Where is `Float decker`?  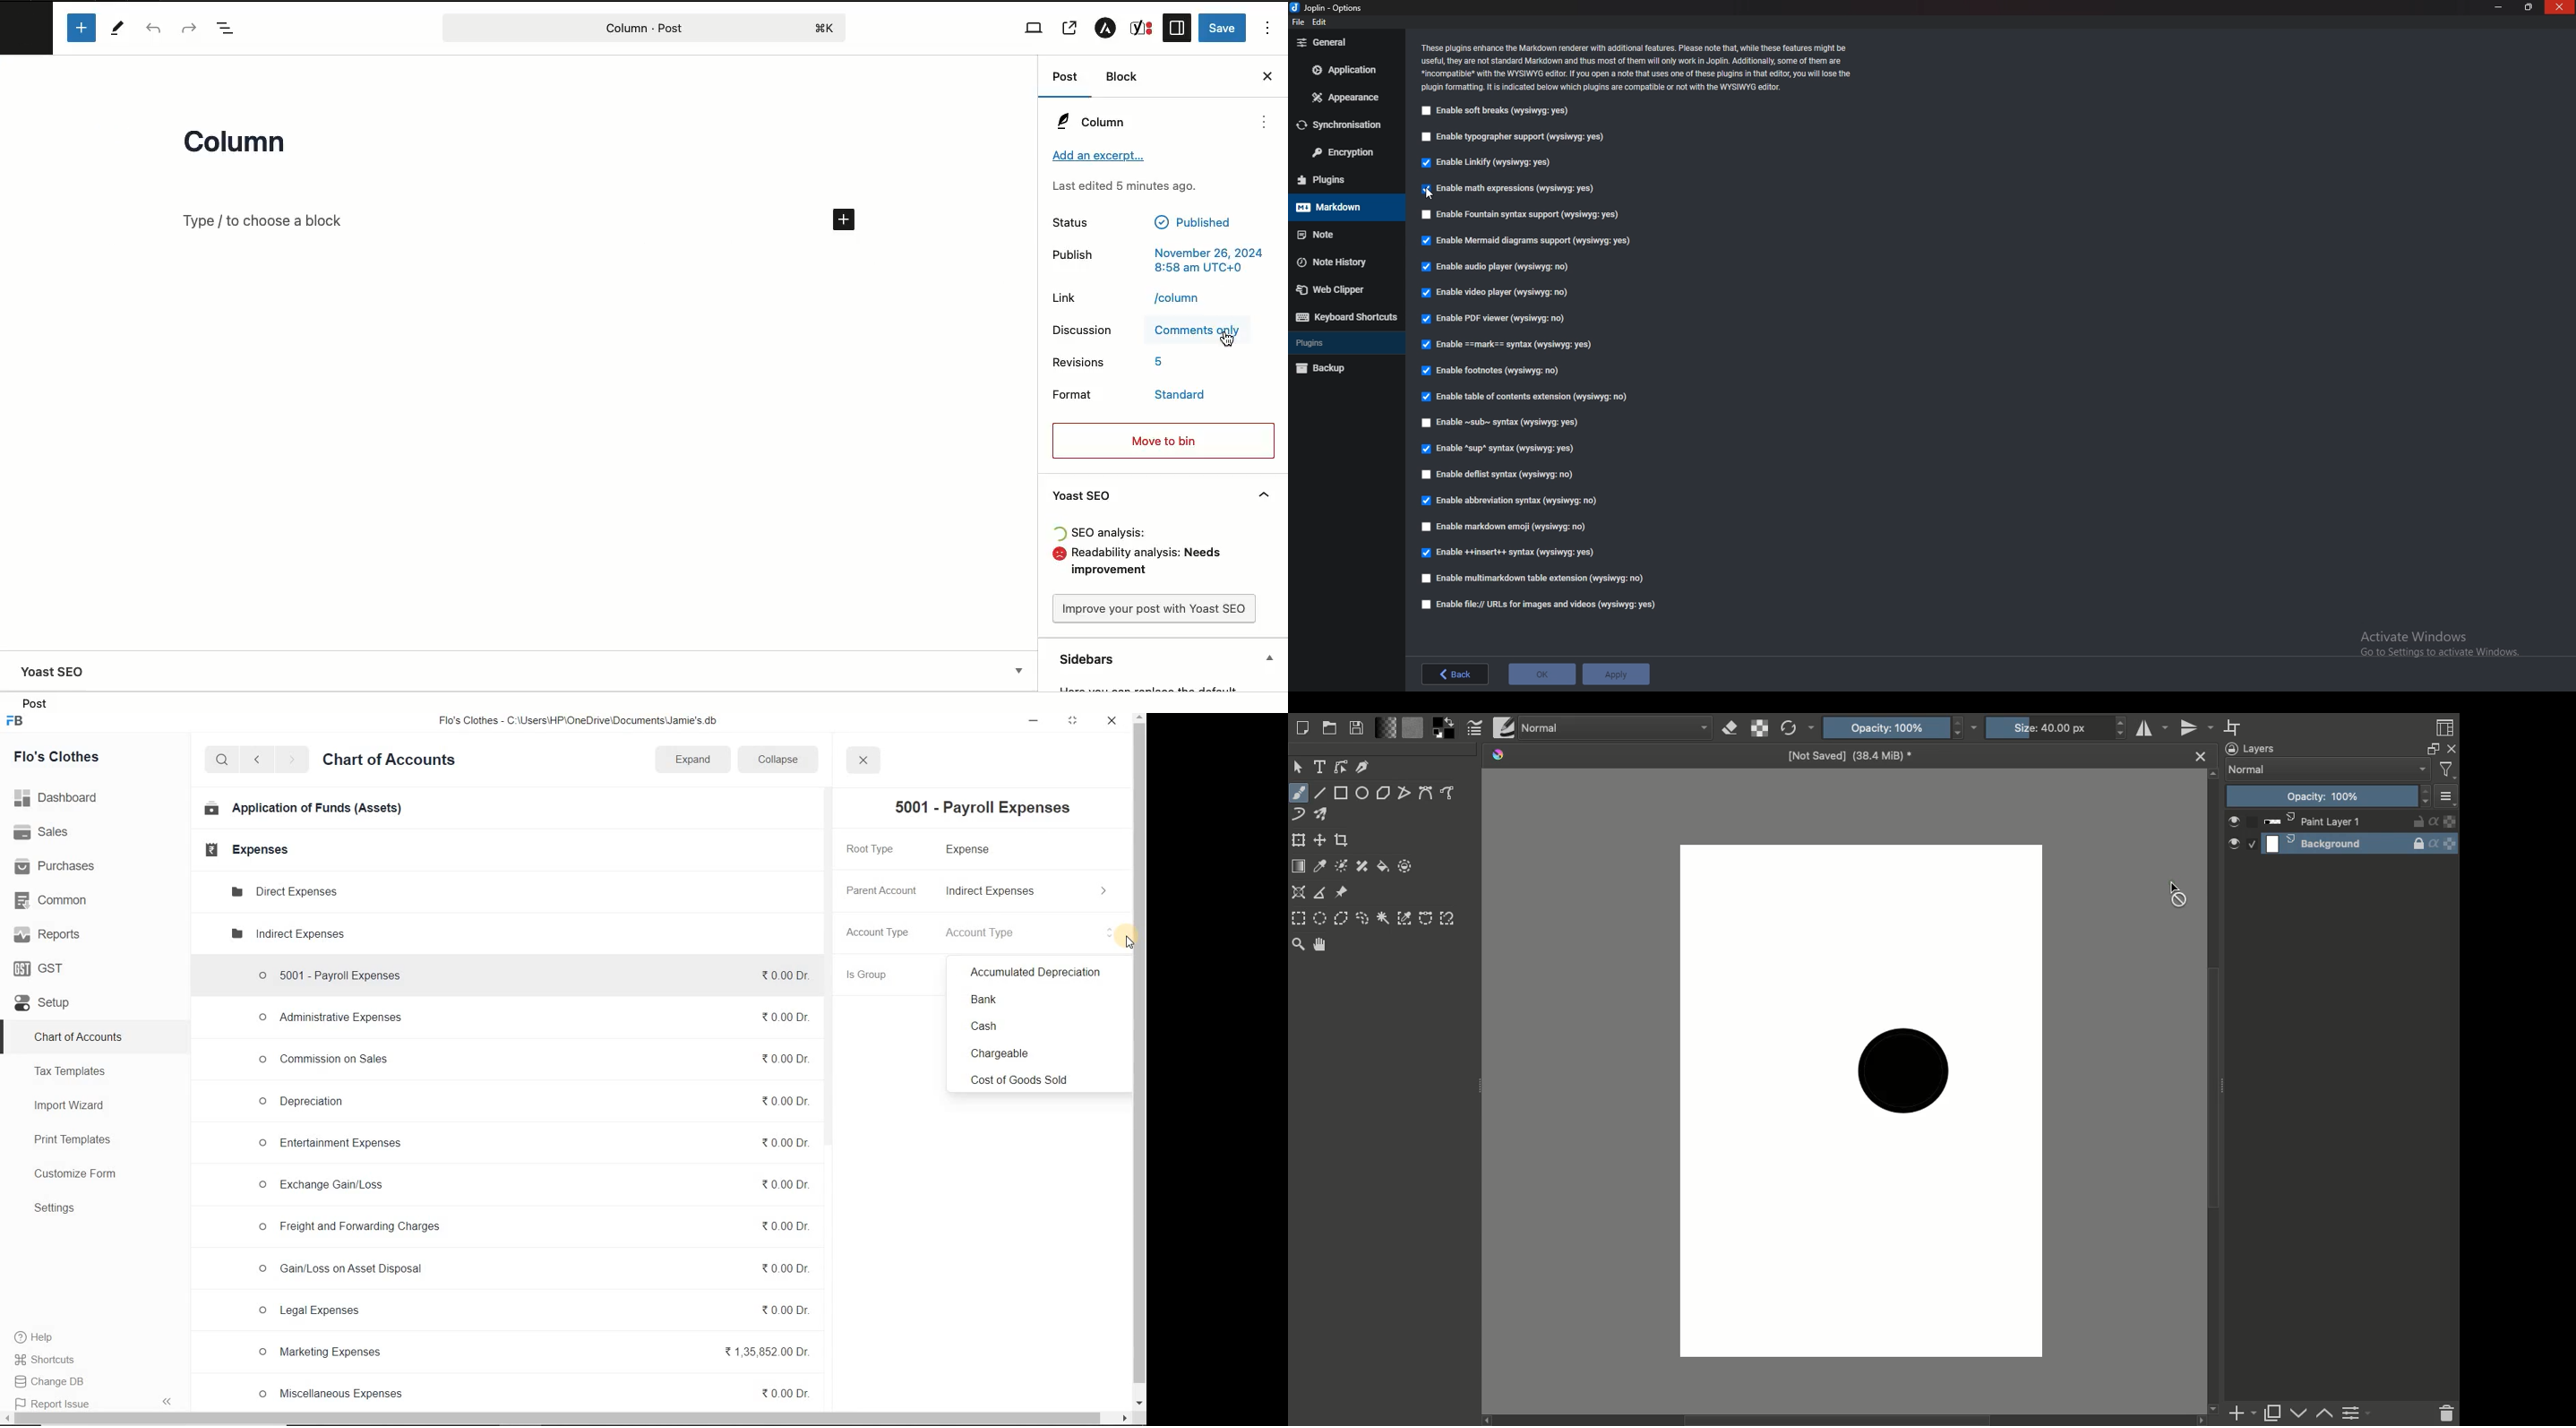
Float decker is located at coordinates (2434, 750).